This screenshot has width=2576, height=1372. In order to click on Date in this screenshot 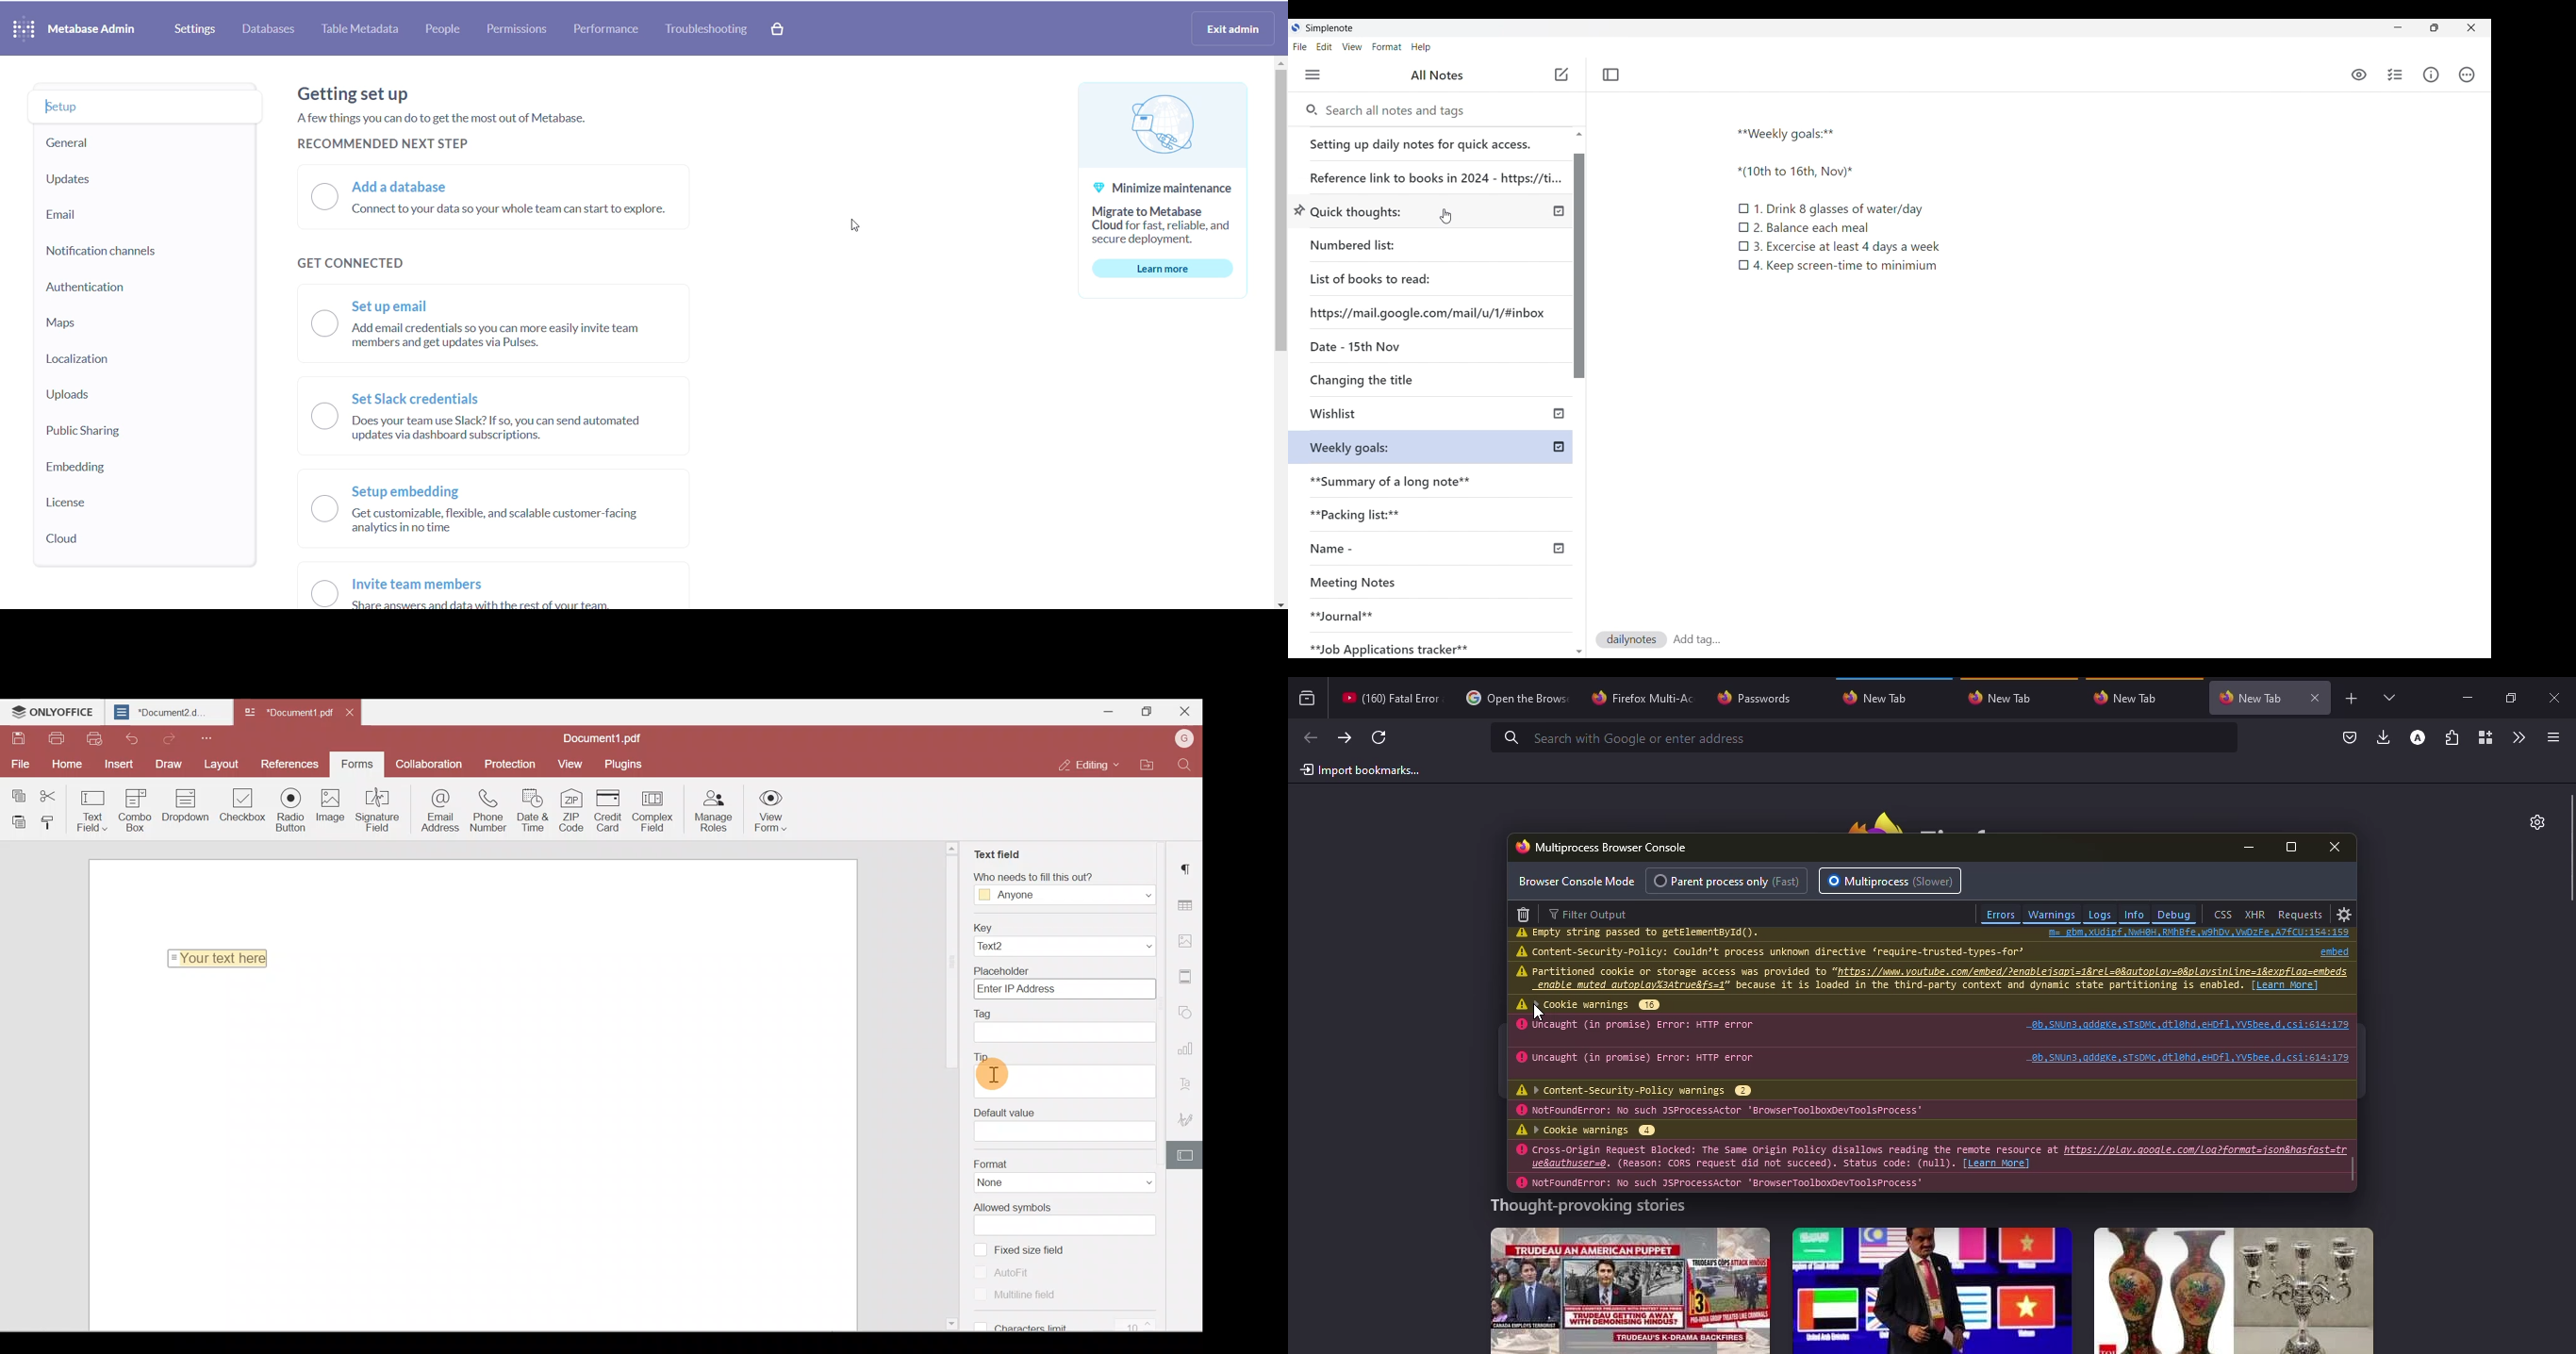, I will do `click(1353, 345)`.